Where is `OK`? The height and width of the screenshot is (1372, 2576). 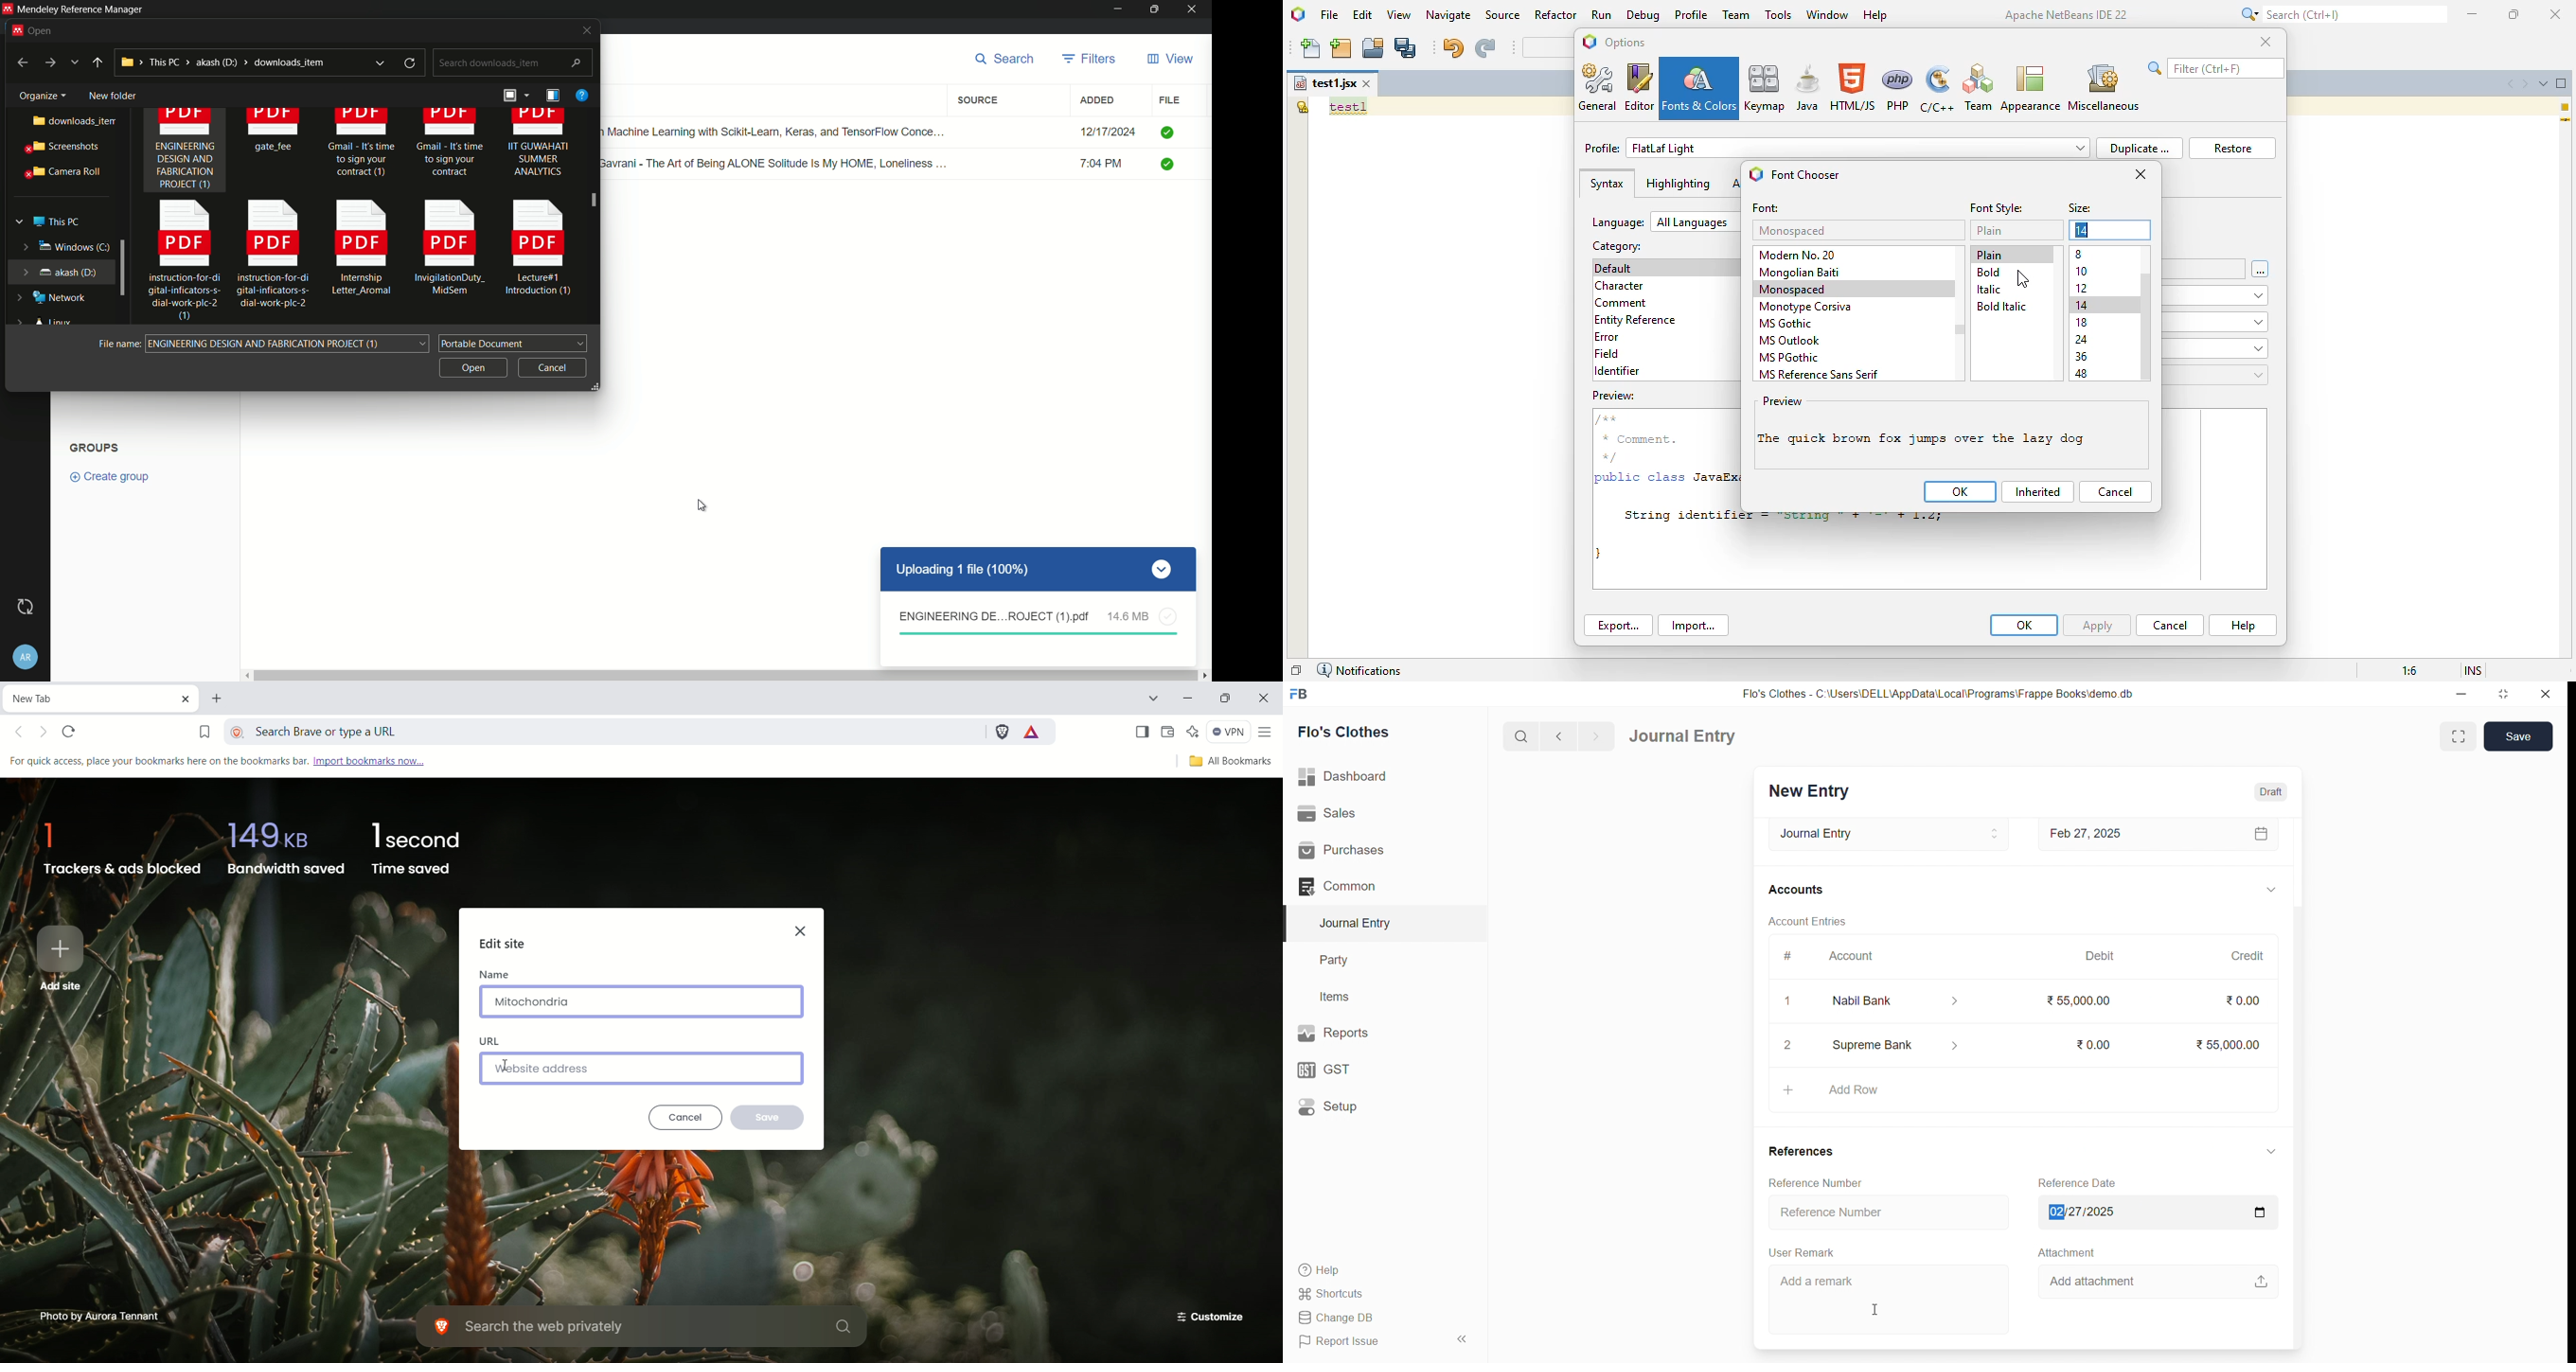
OK is located at coordinates (2024, 625).